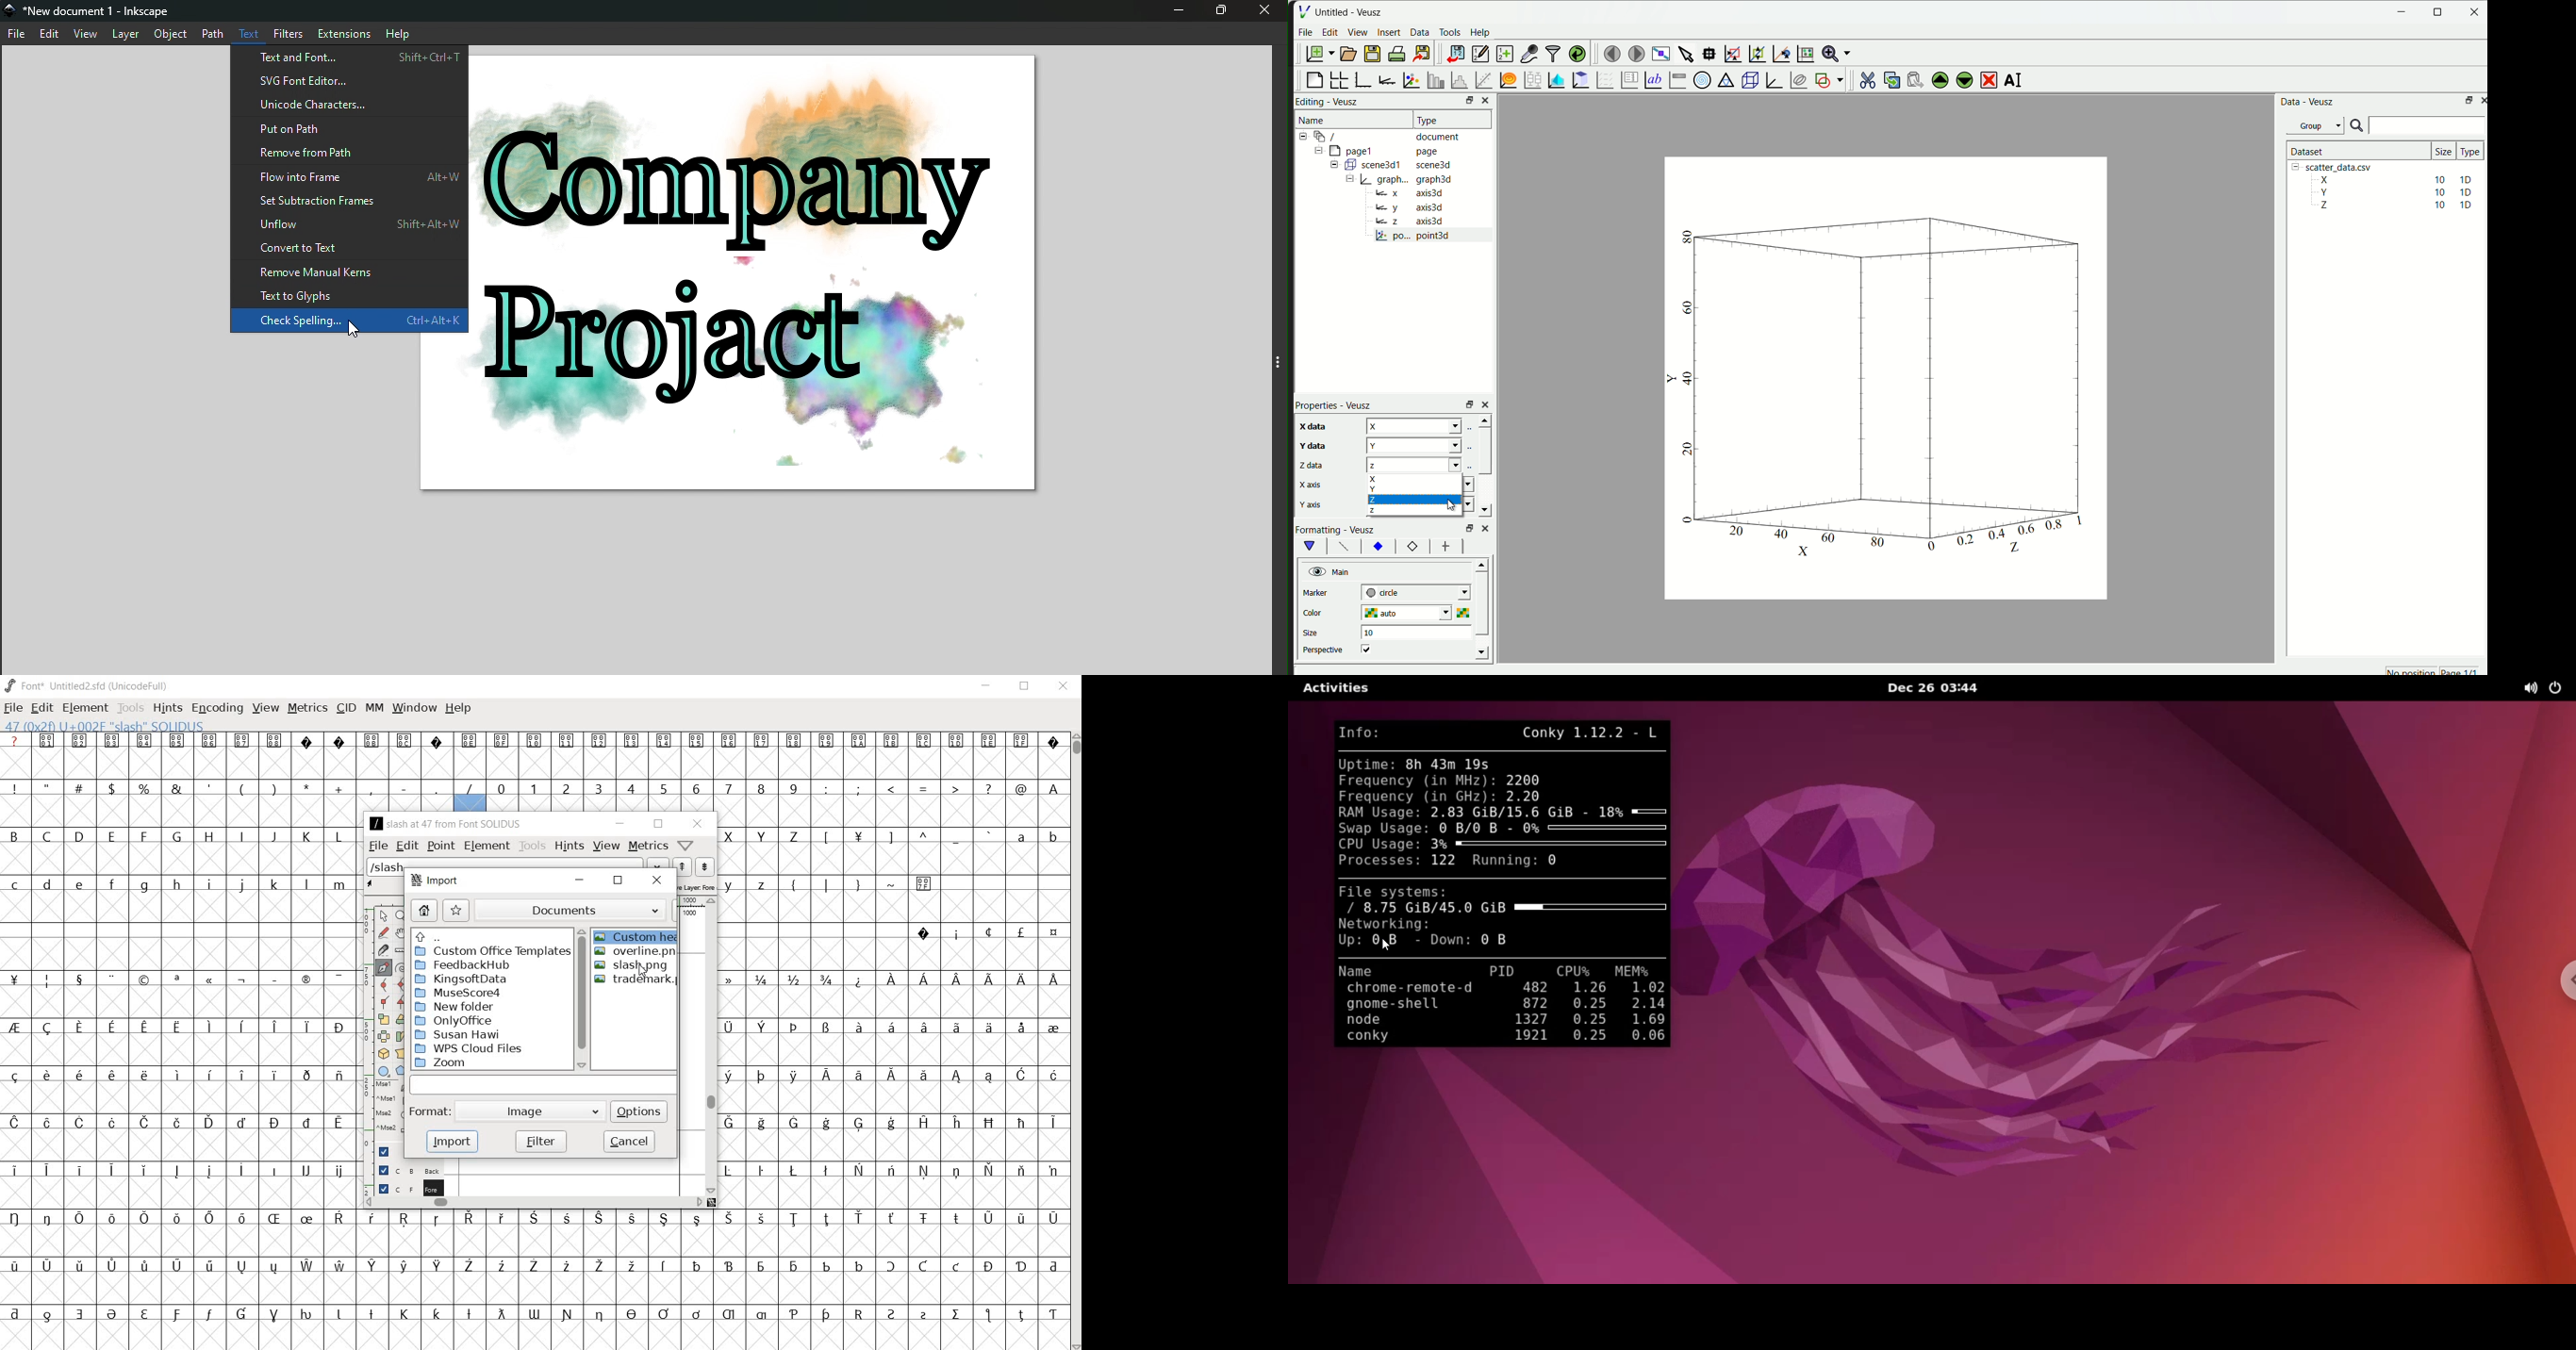  What do you see at coordinates (620, 823) in the screenshot?
I see `minimize` at bounding box center [620, 823].